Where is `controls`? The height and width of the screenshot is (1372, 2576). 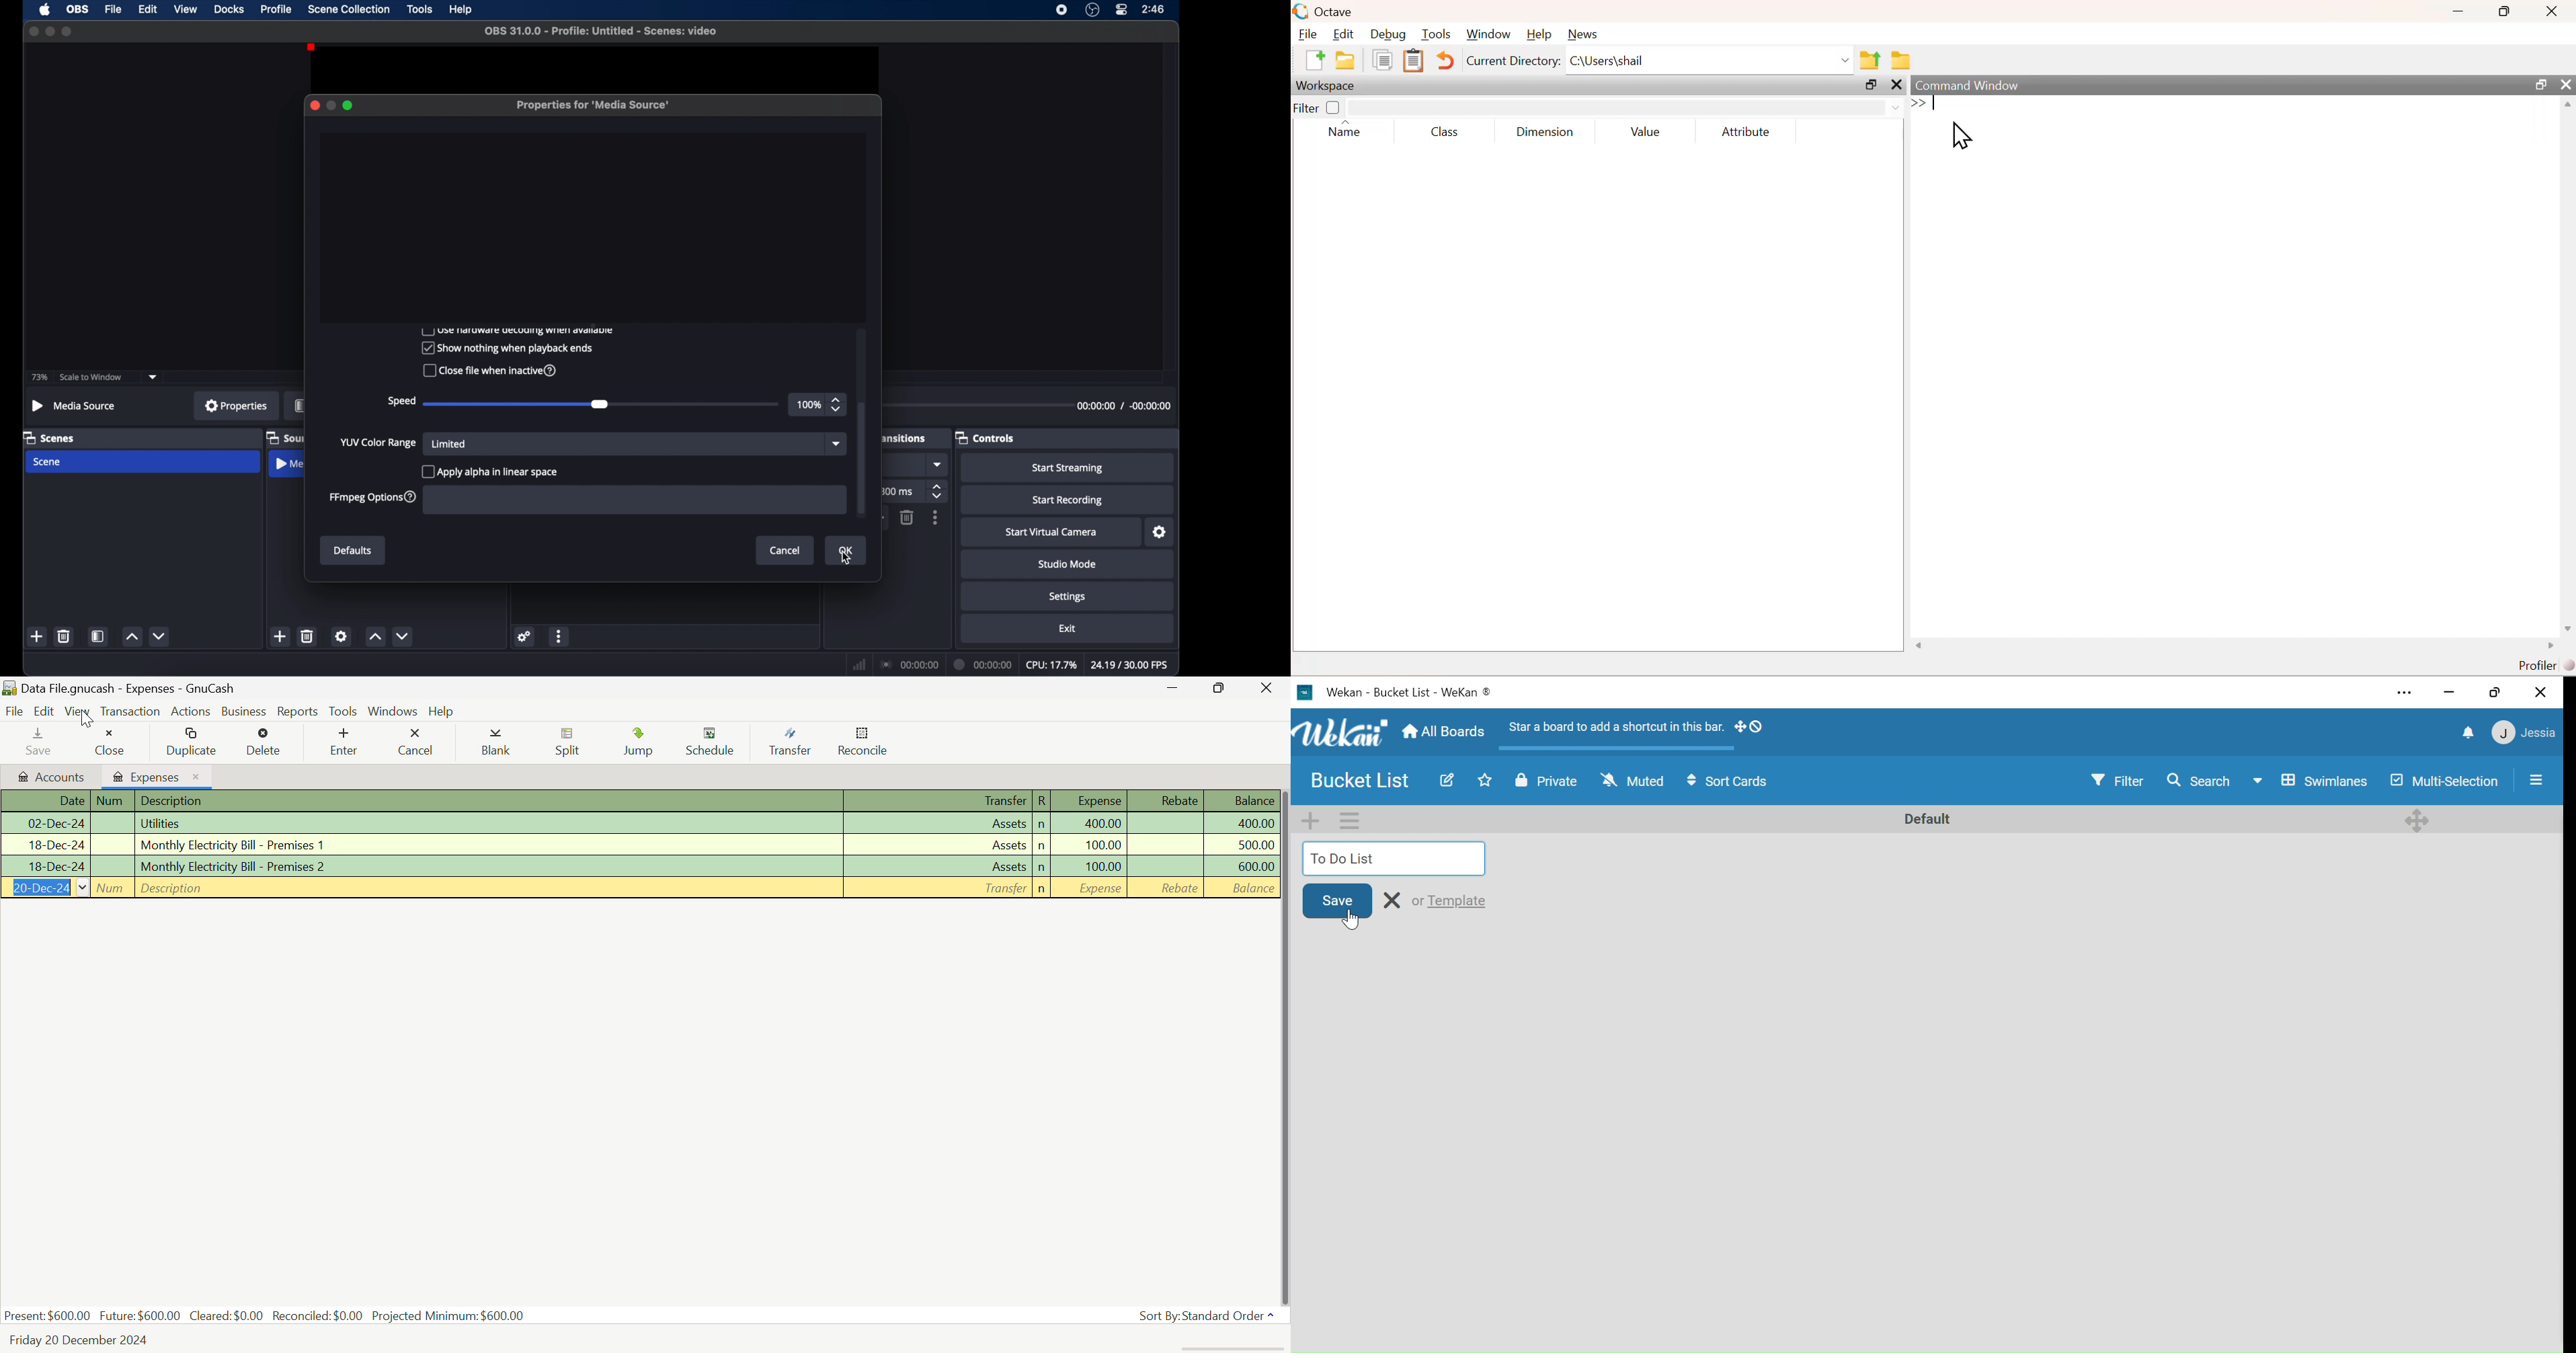 controls is located at coordinates (986, 437).